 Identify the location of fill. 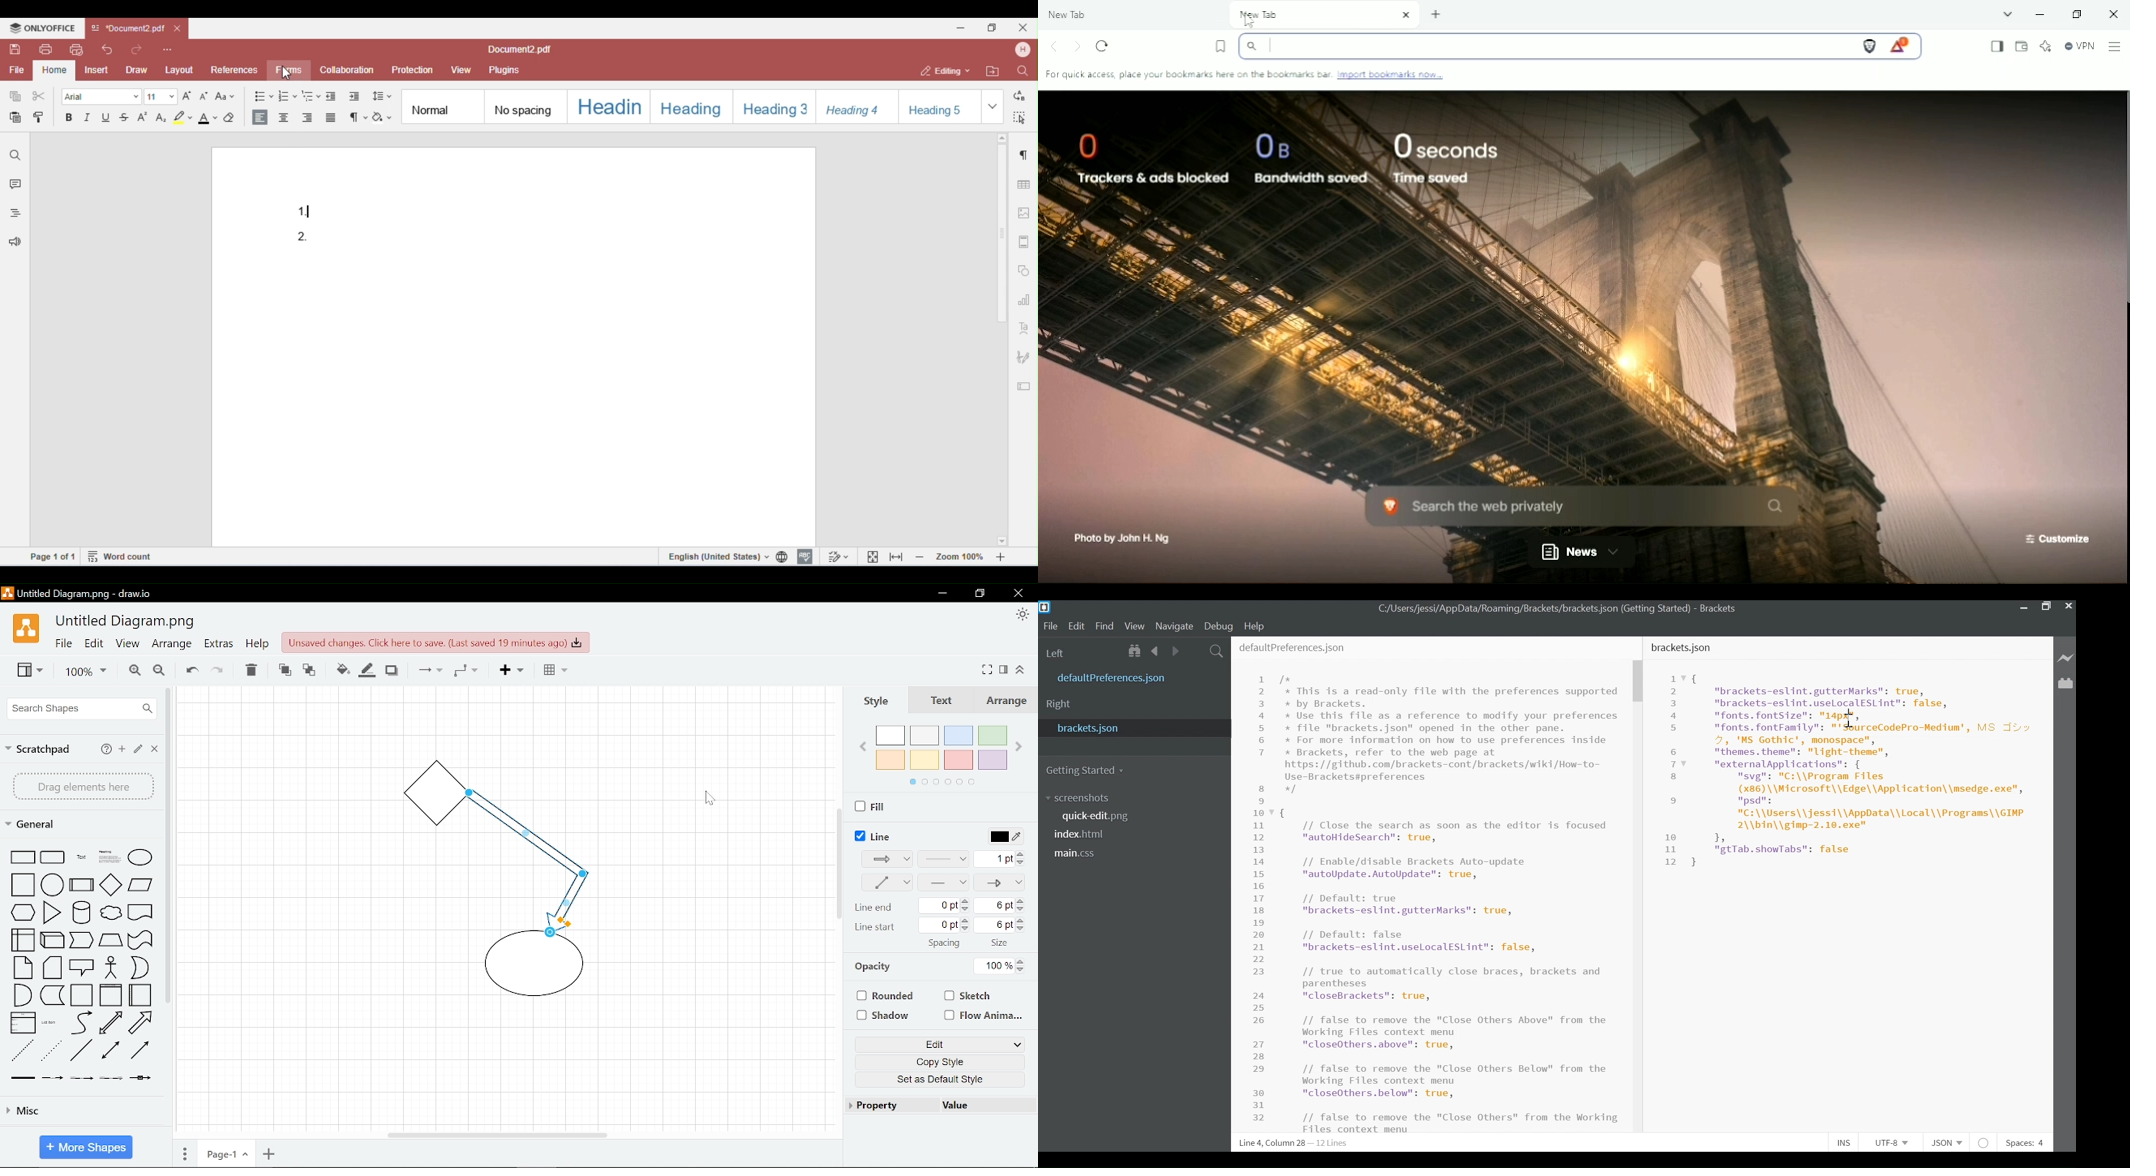
(873, 805).